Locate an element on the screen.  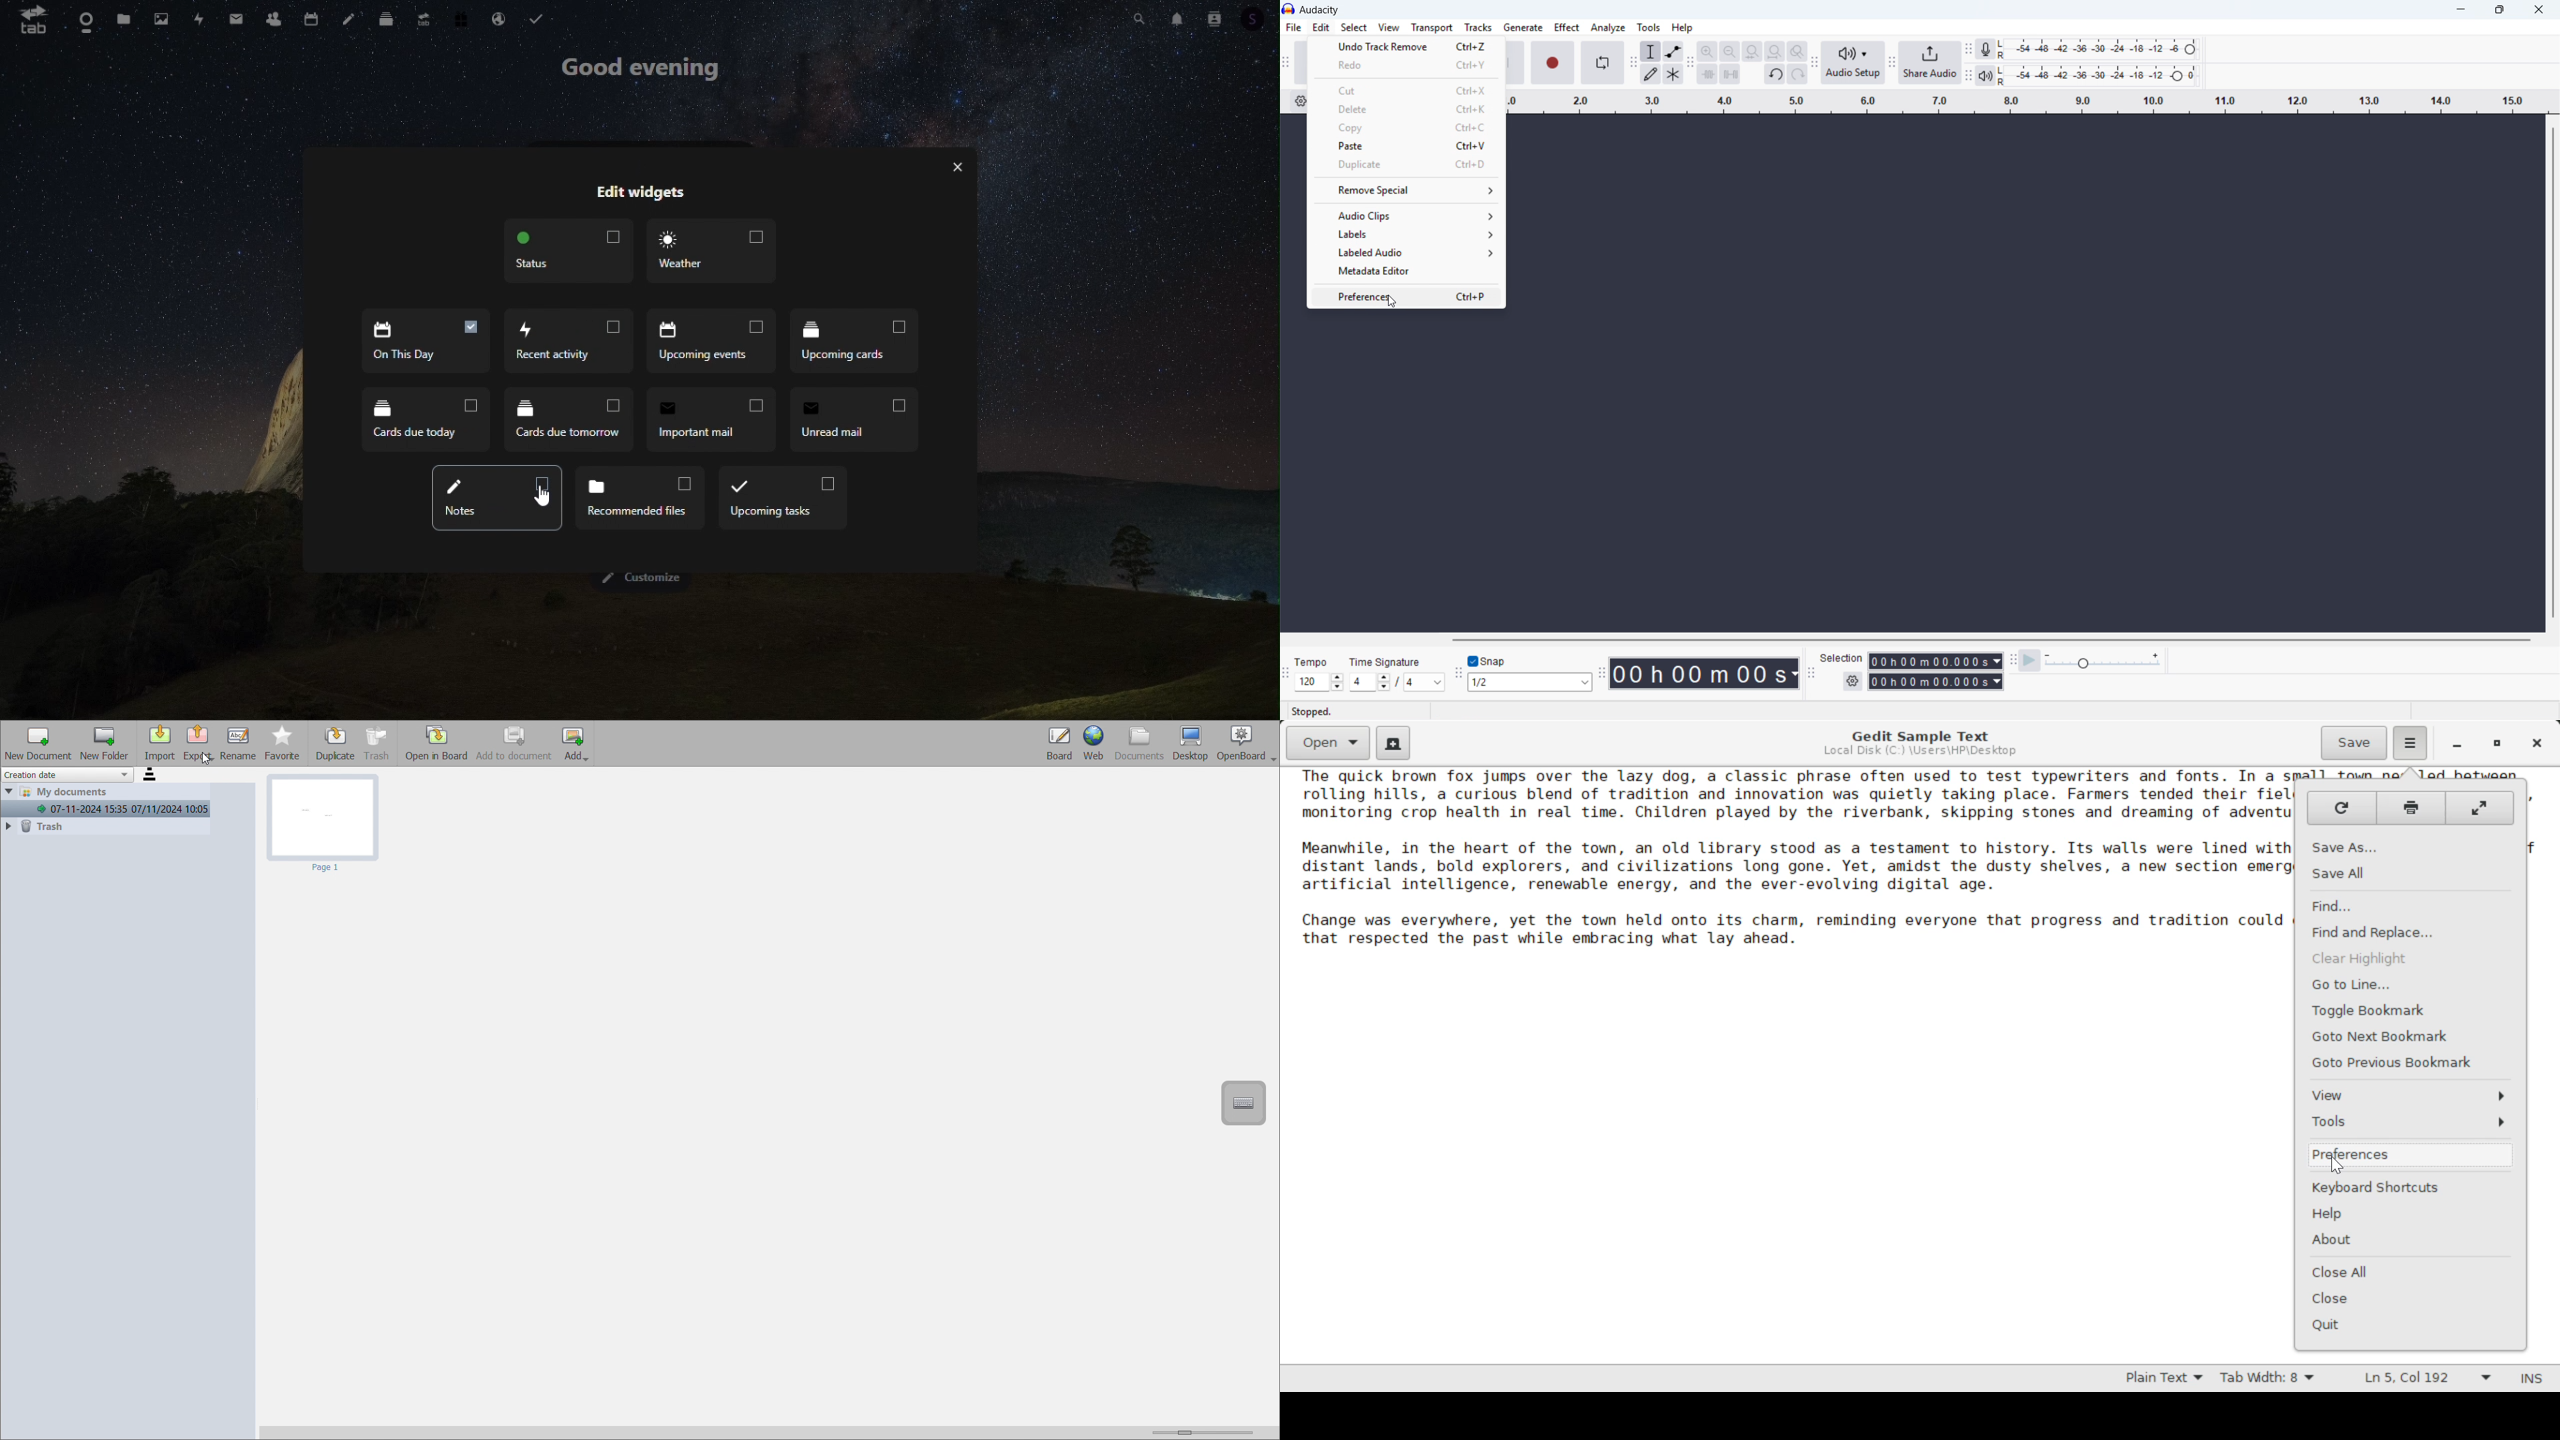
Activity is located at coordinates (201, 19).